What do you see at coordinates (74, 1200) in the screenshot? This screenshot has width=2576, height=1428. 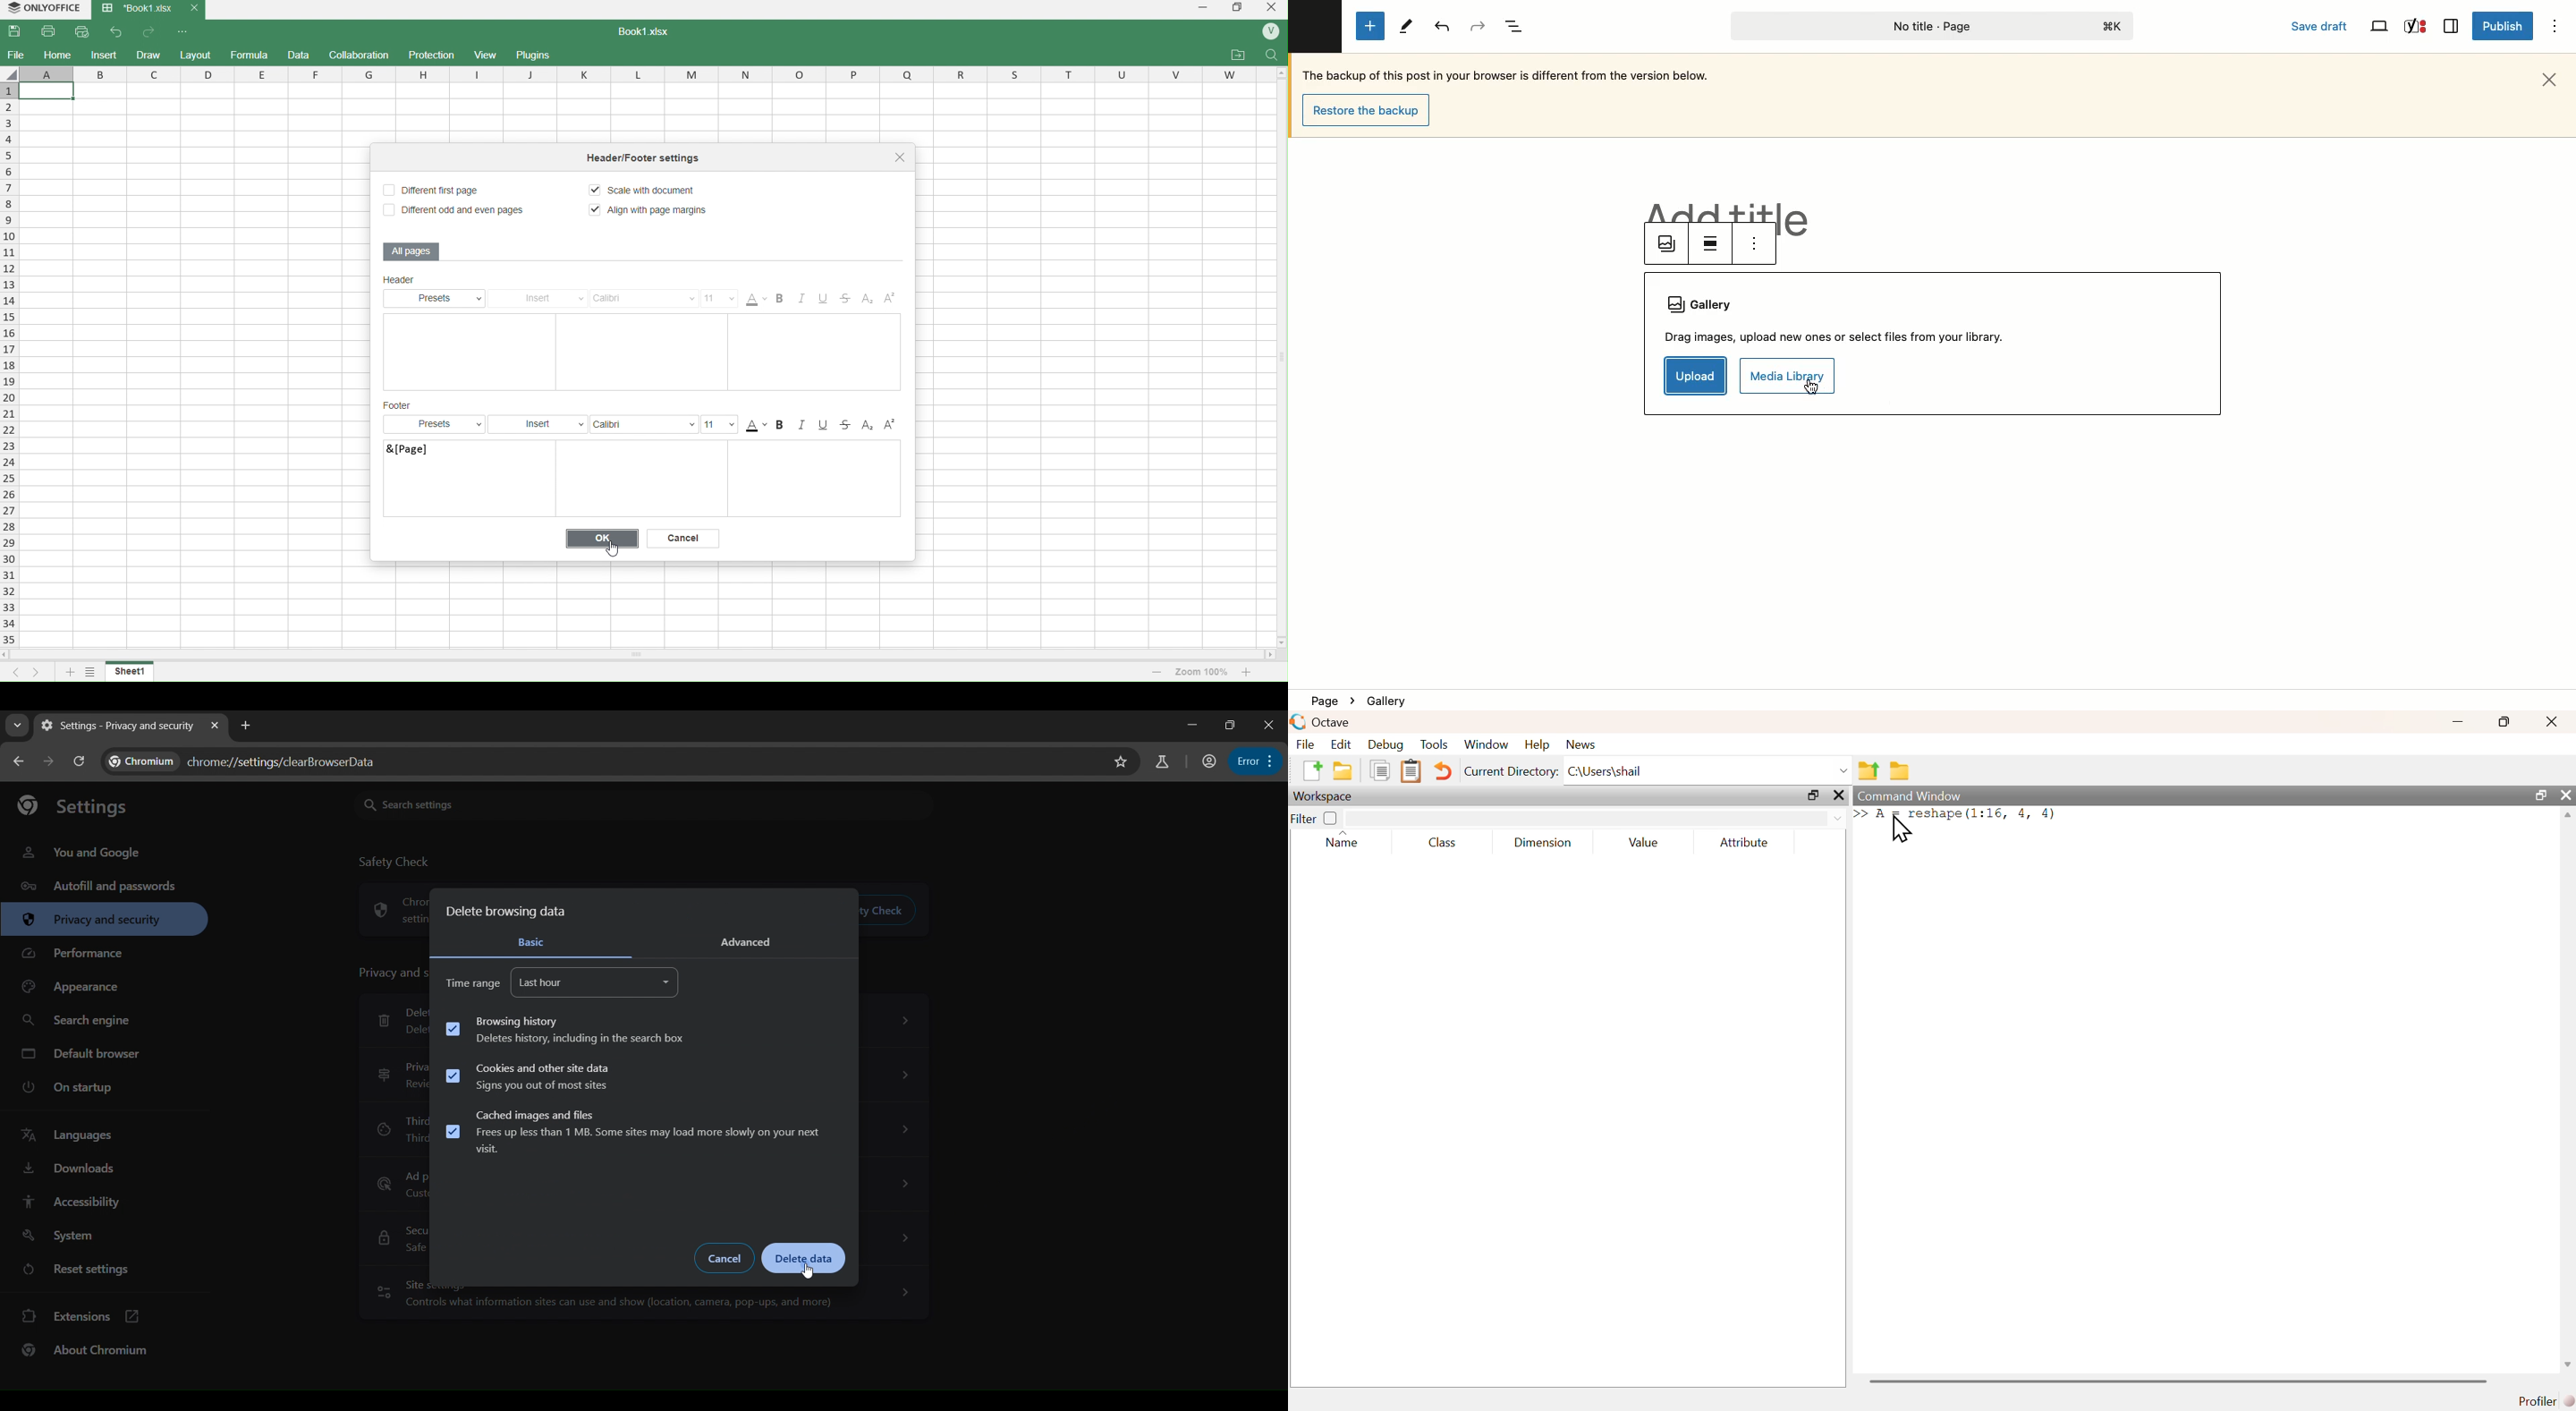 I see `accessibility` at bounding box center [74, 1200].